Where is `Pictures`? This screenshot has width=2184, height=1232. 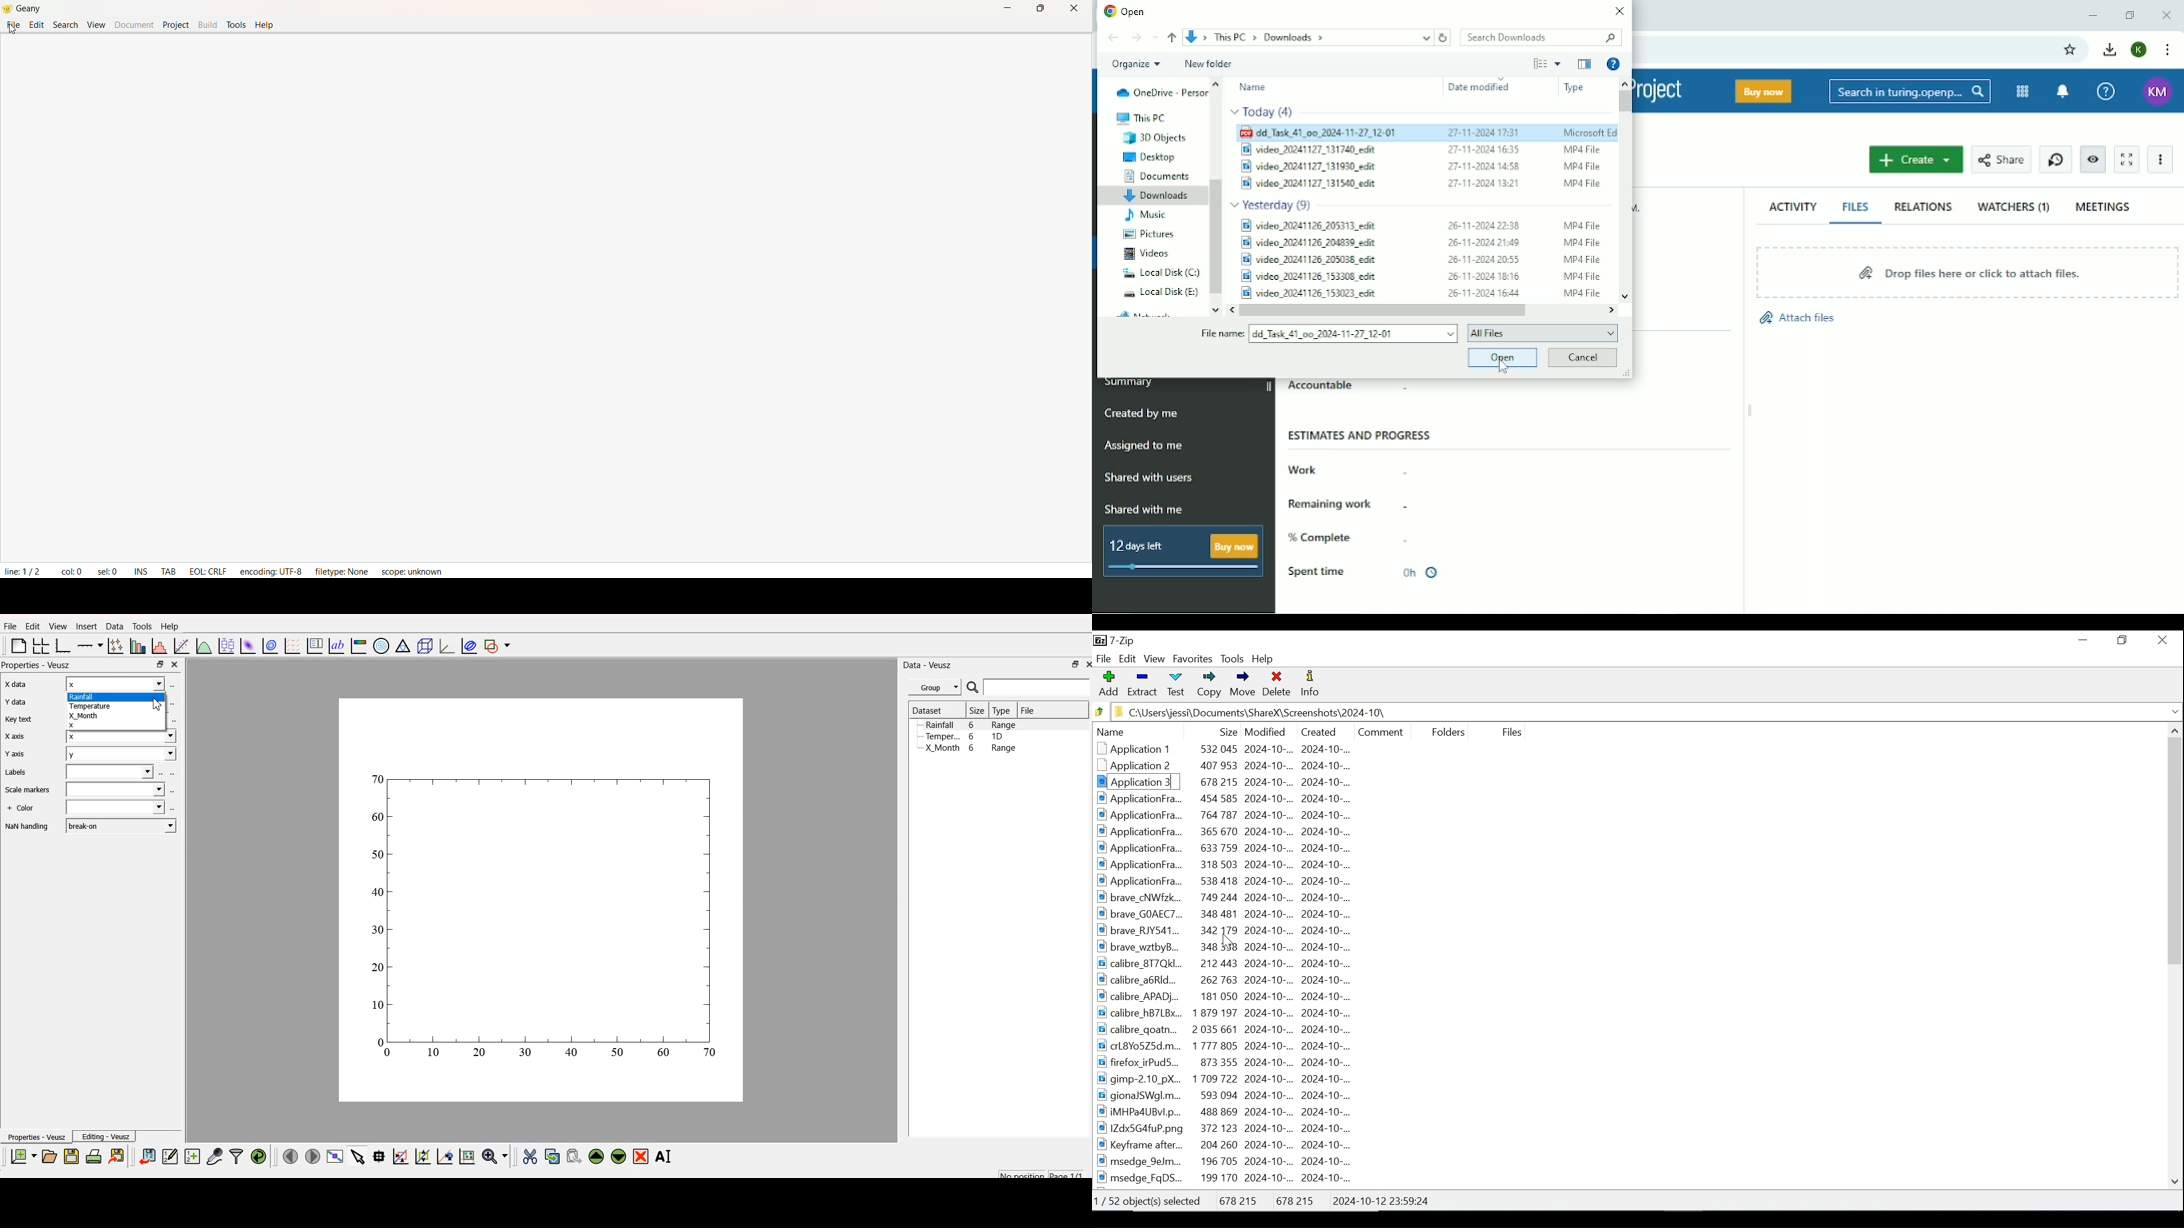
Pictures is located at coordinates (1152, 234).